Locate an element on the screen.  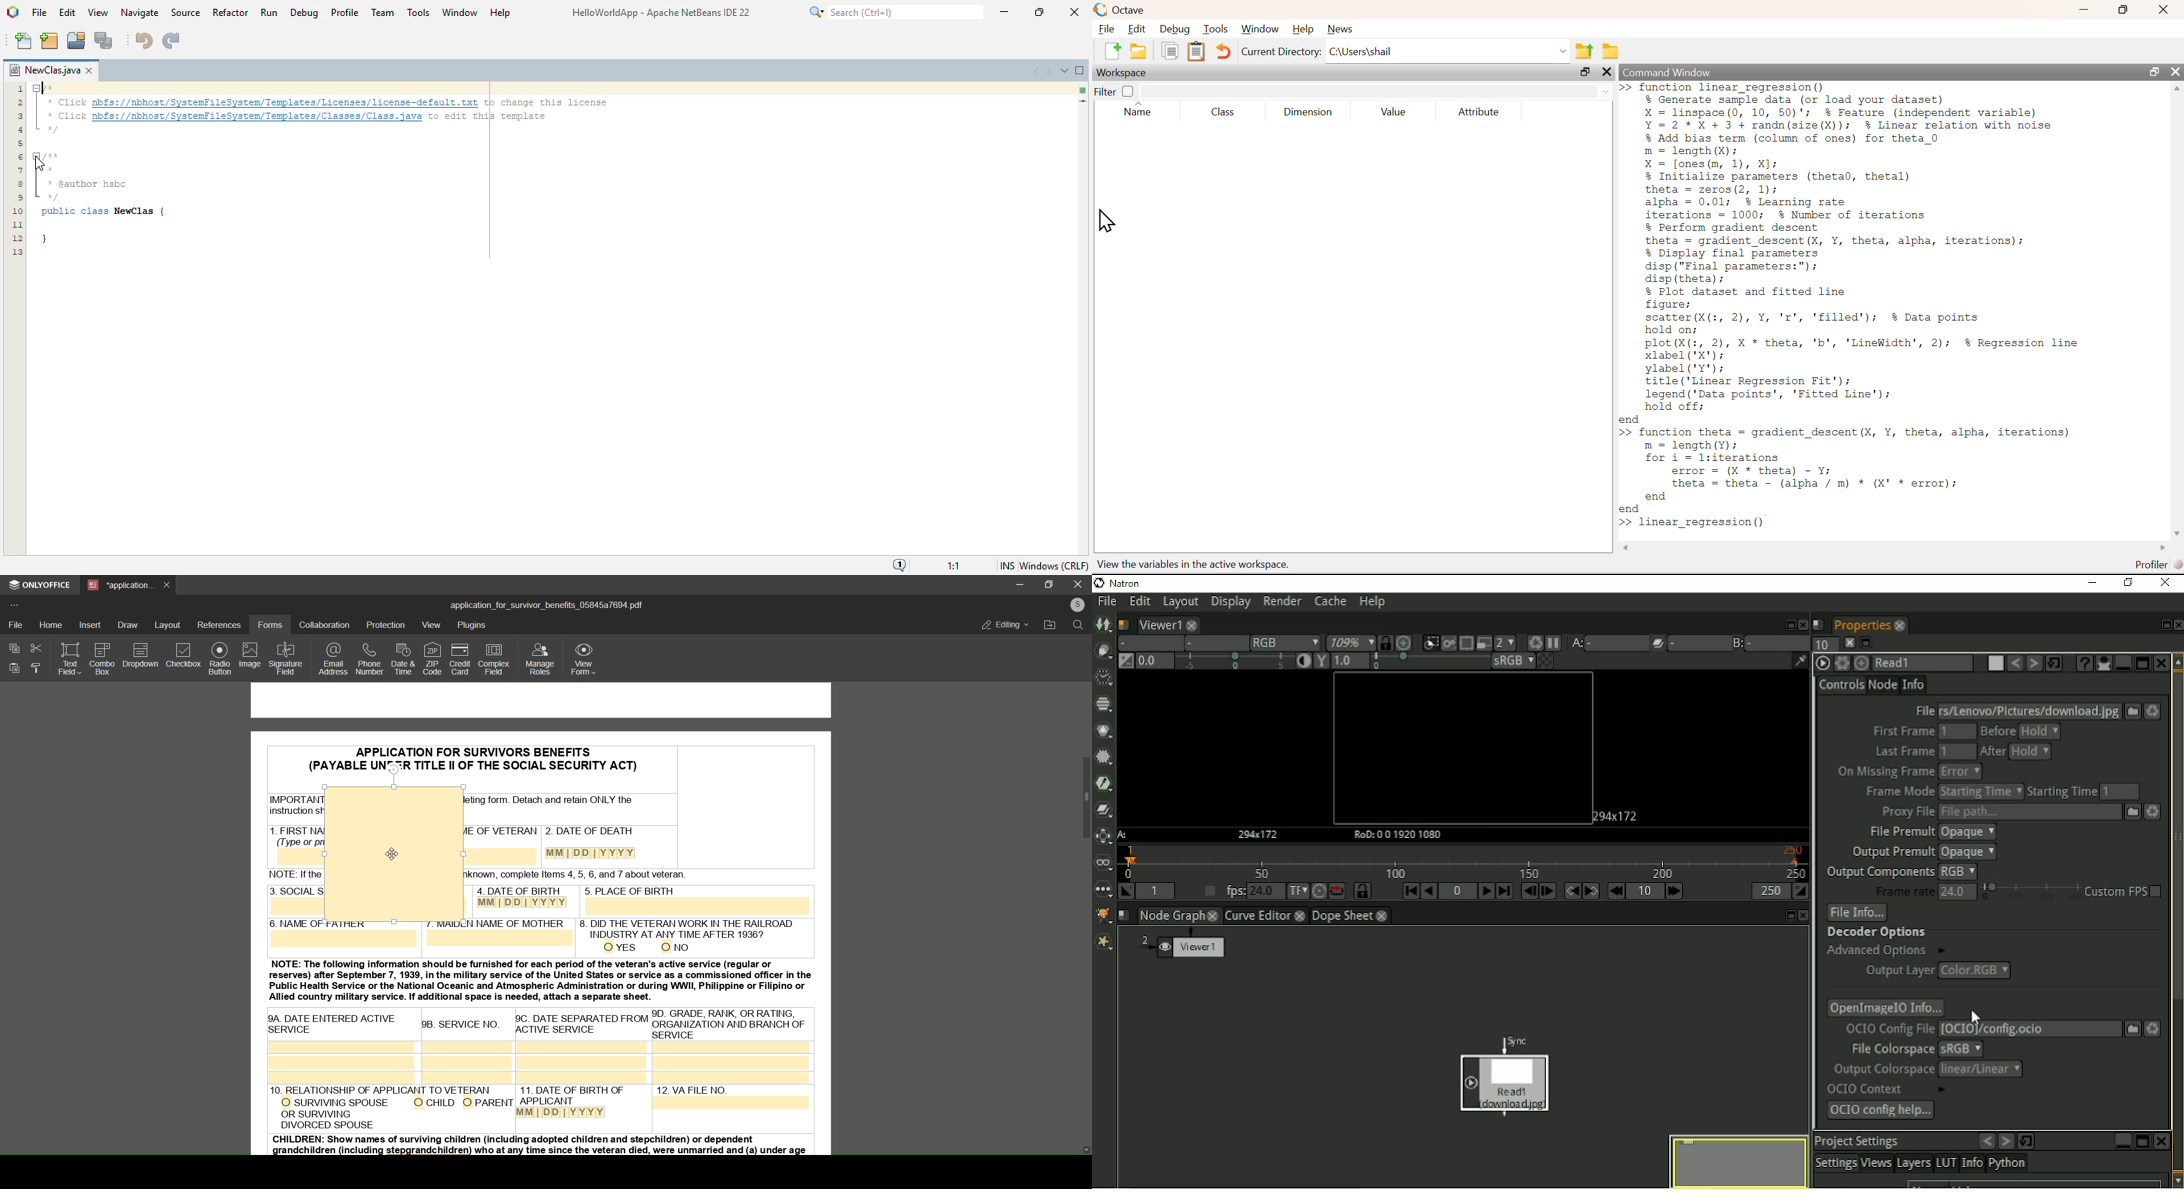
copy is located at coordinates (13, 648).